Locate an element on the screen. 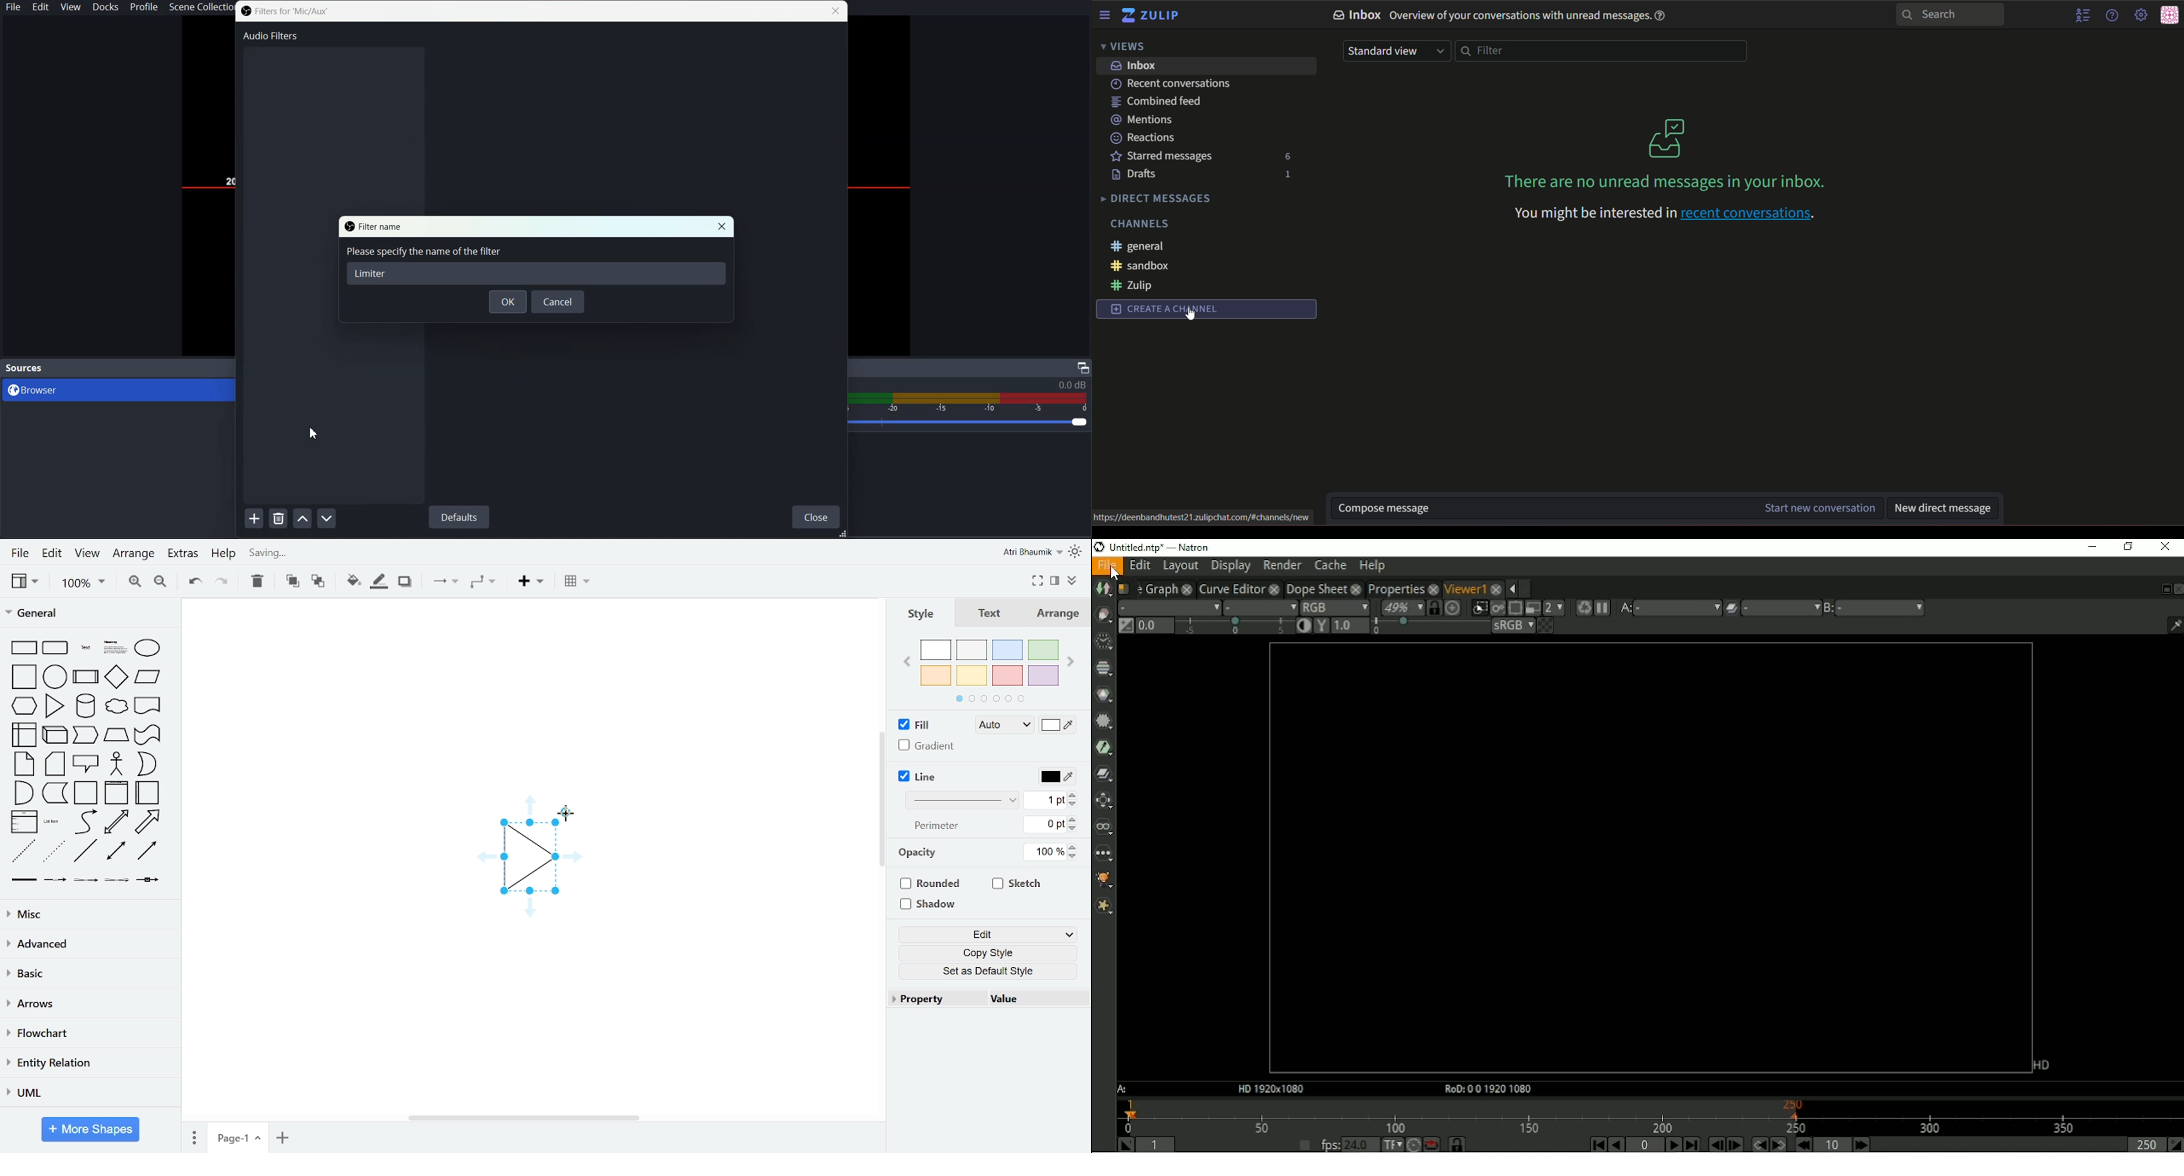 The image size is (2184, 1176). starred messages is located at coordinates (1162, 157).